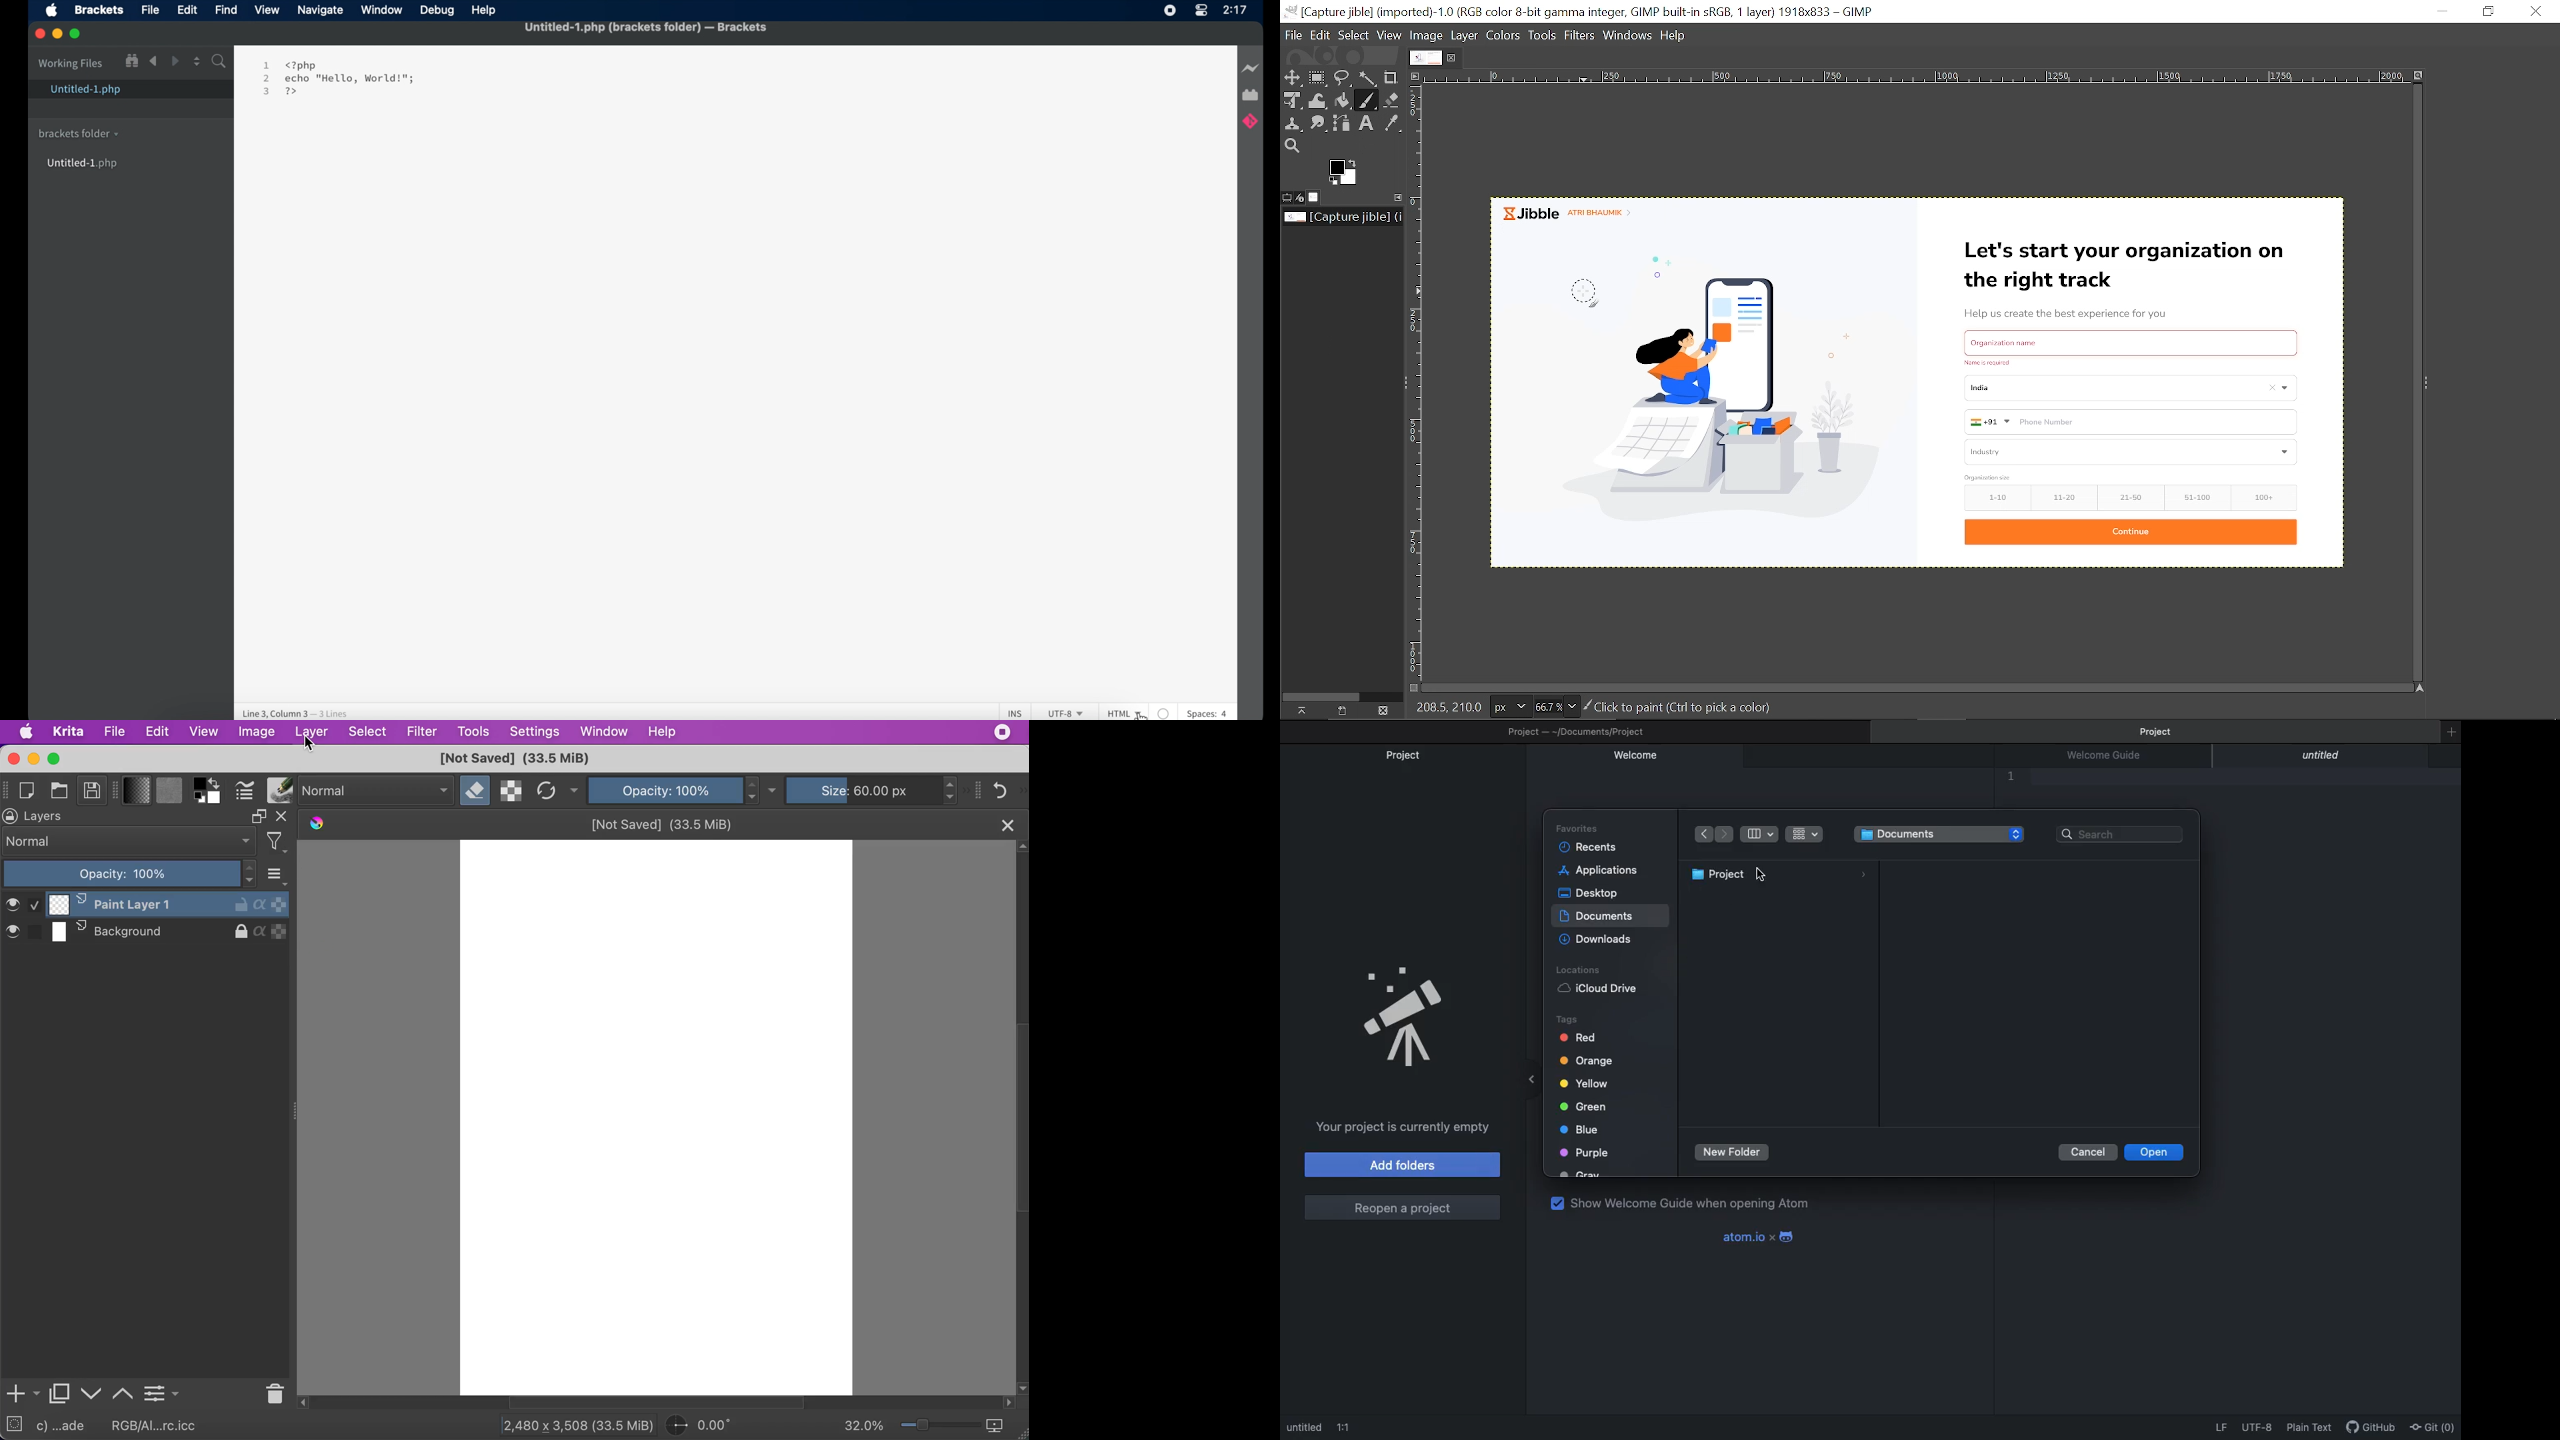 The image size is (2576, 1456). What do you see at coordinates (1343, 102) in the screenshot?
I see `bucket fill tool` at bounding box center [1343, 102].